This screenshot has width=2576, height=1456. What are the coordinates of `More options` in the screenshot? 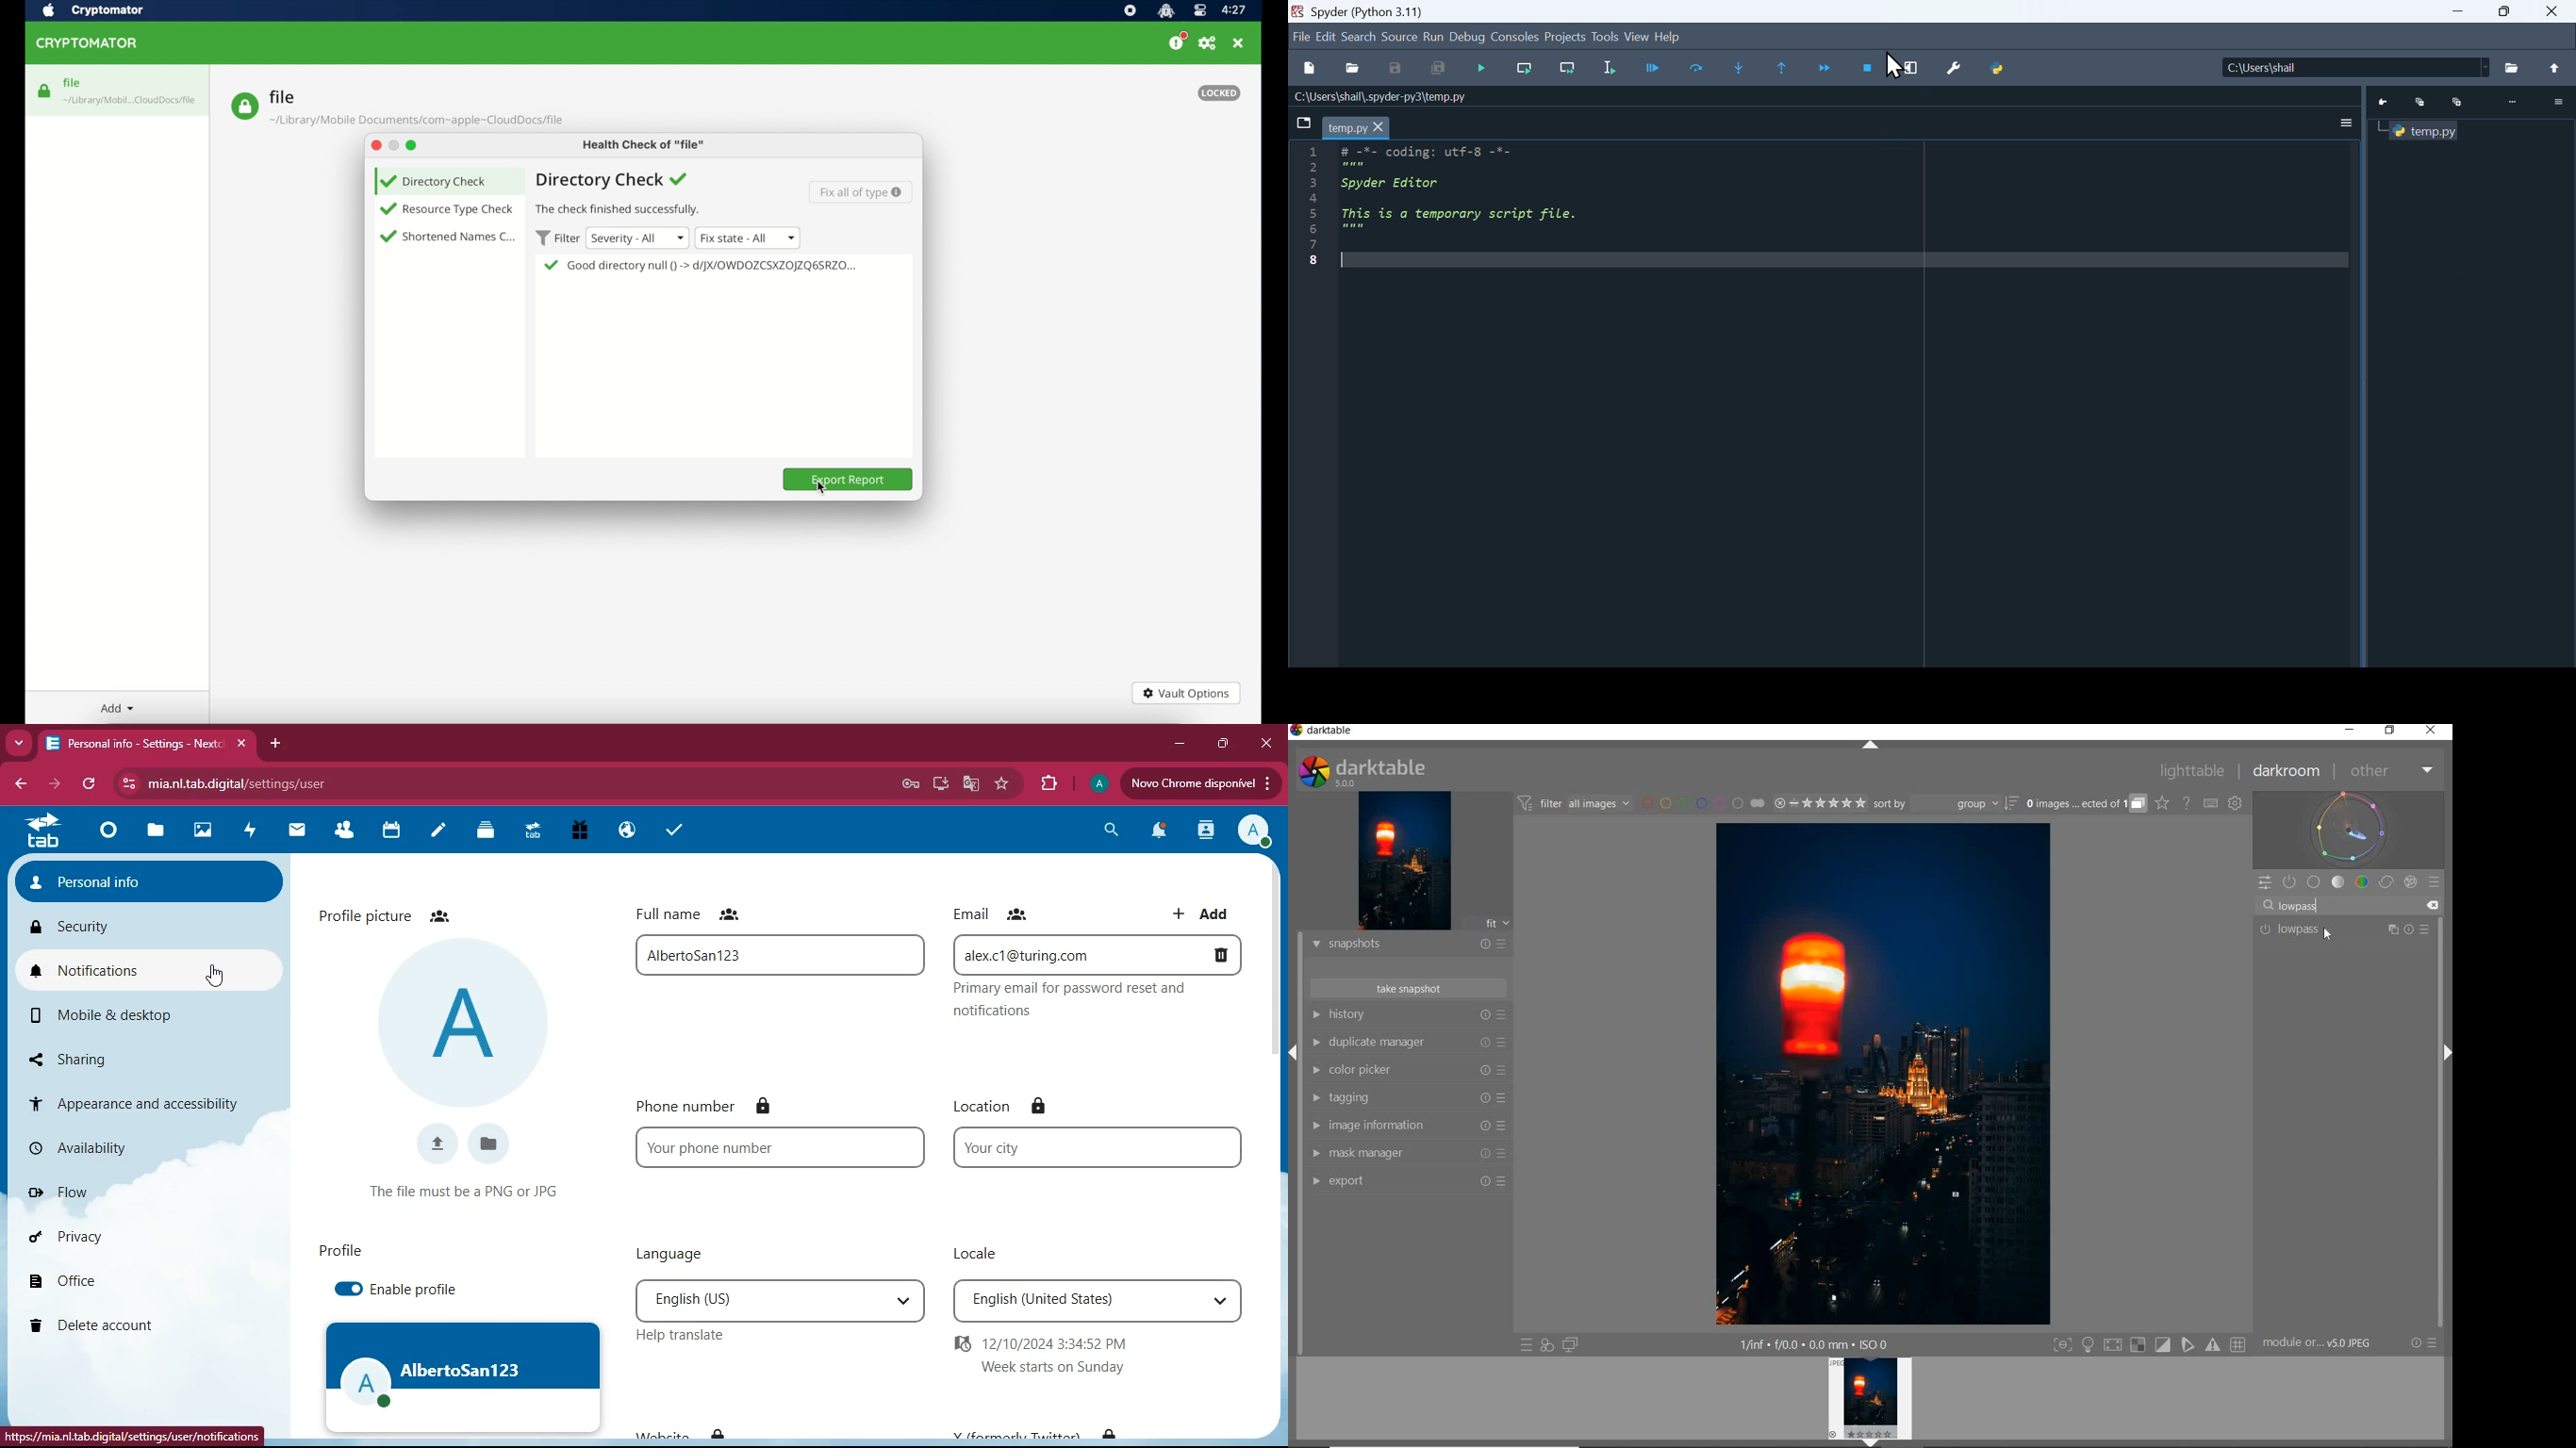 It's located at (2343, 123).